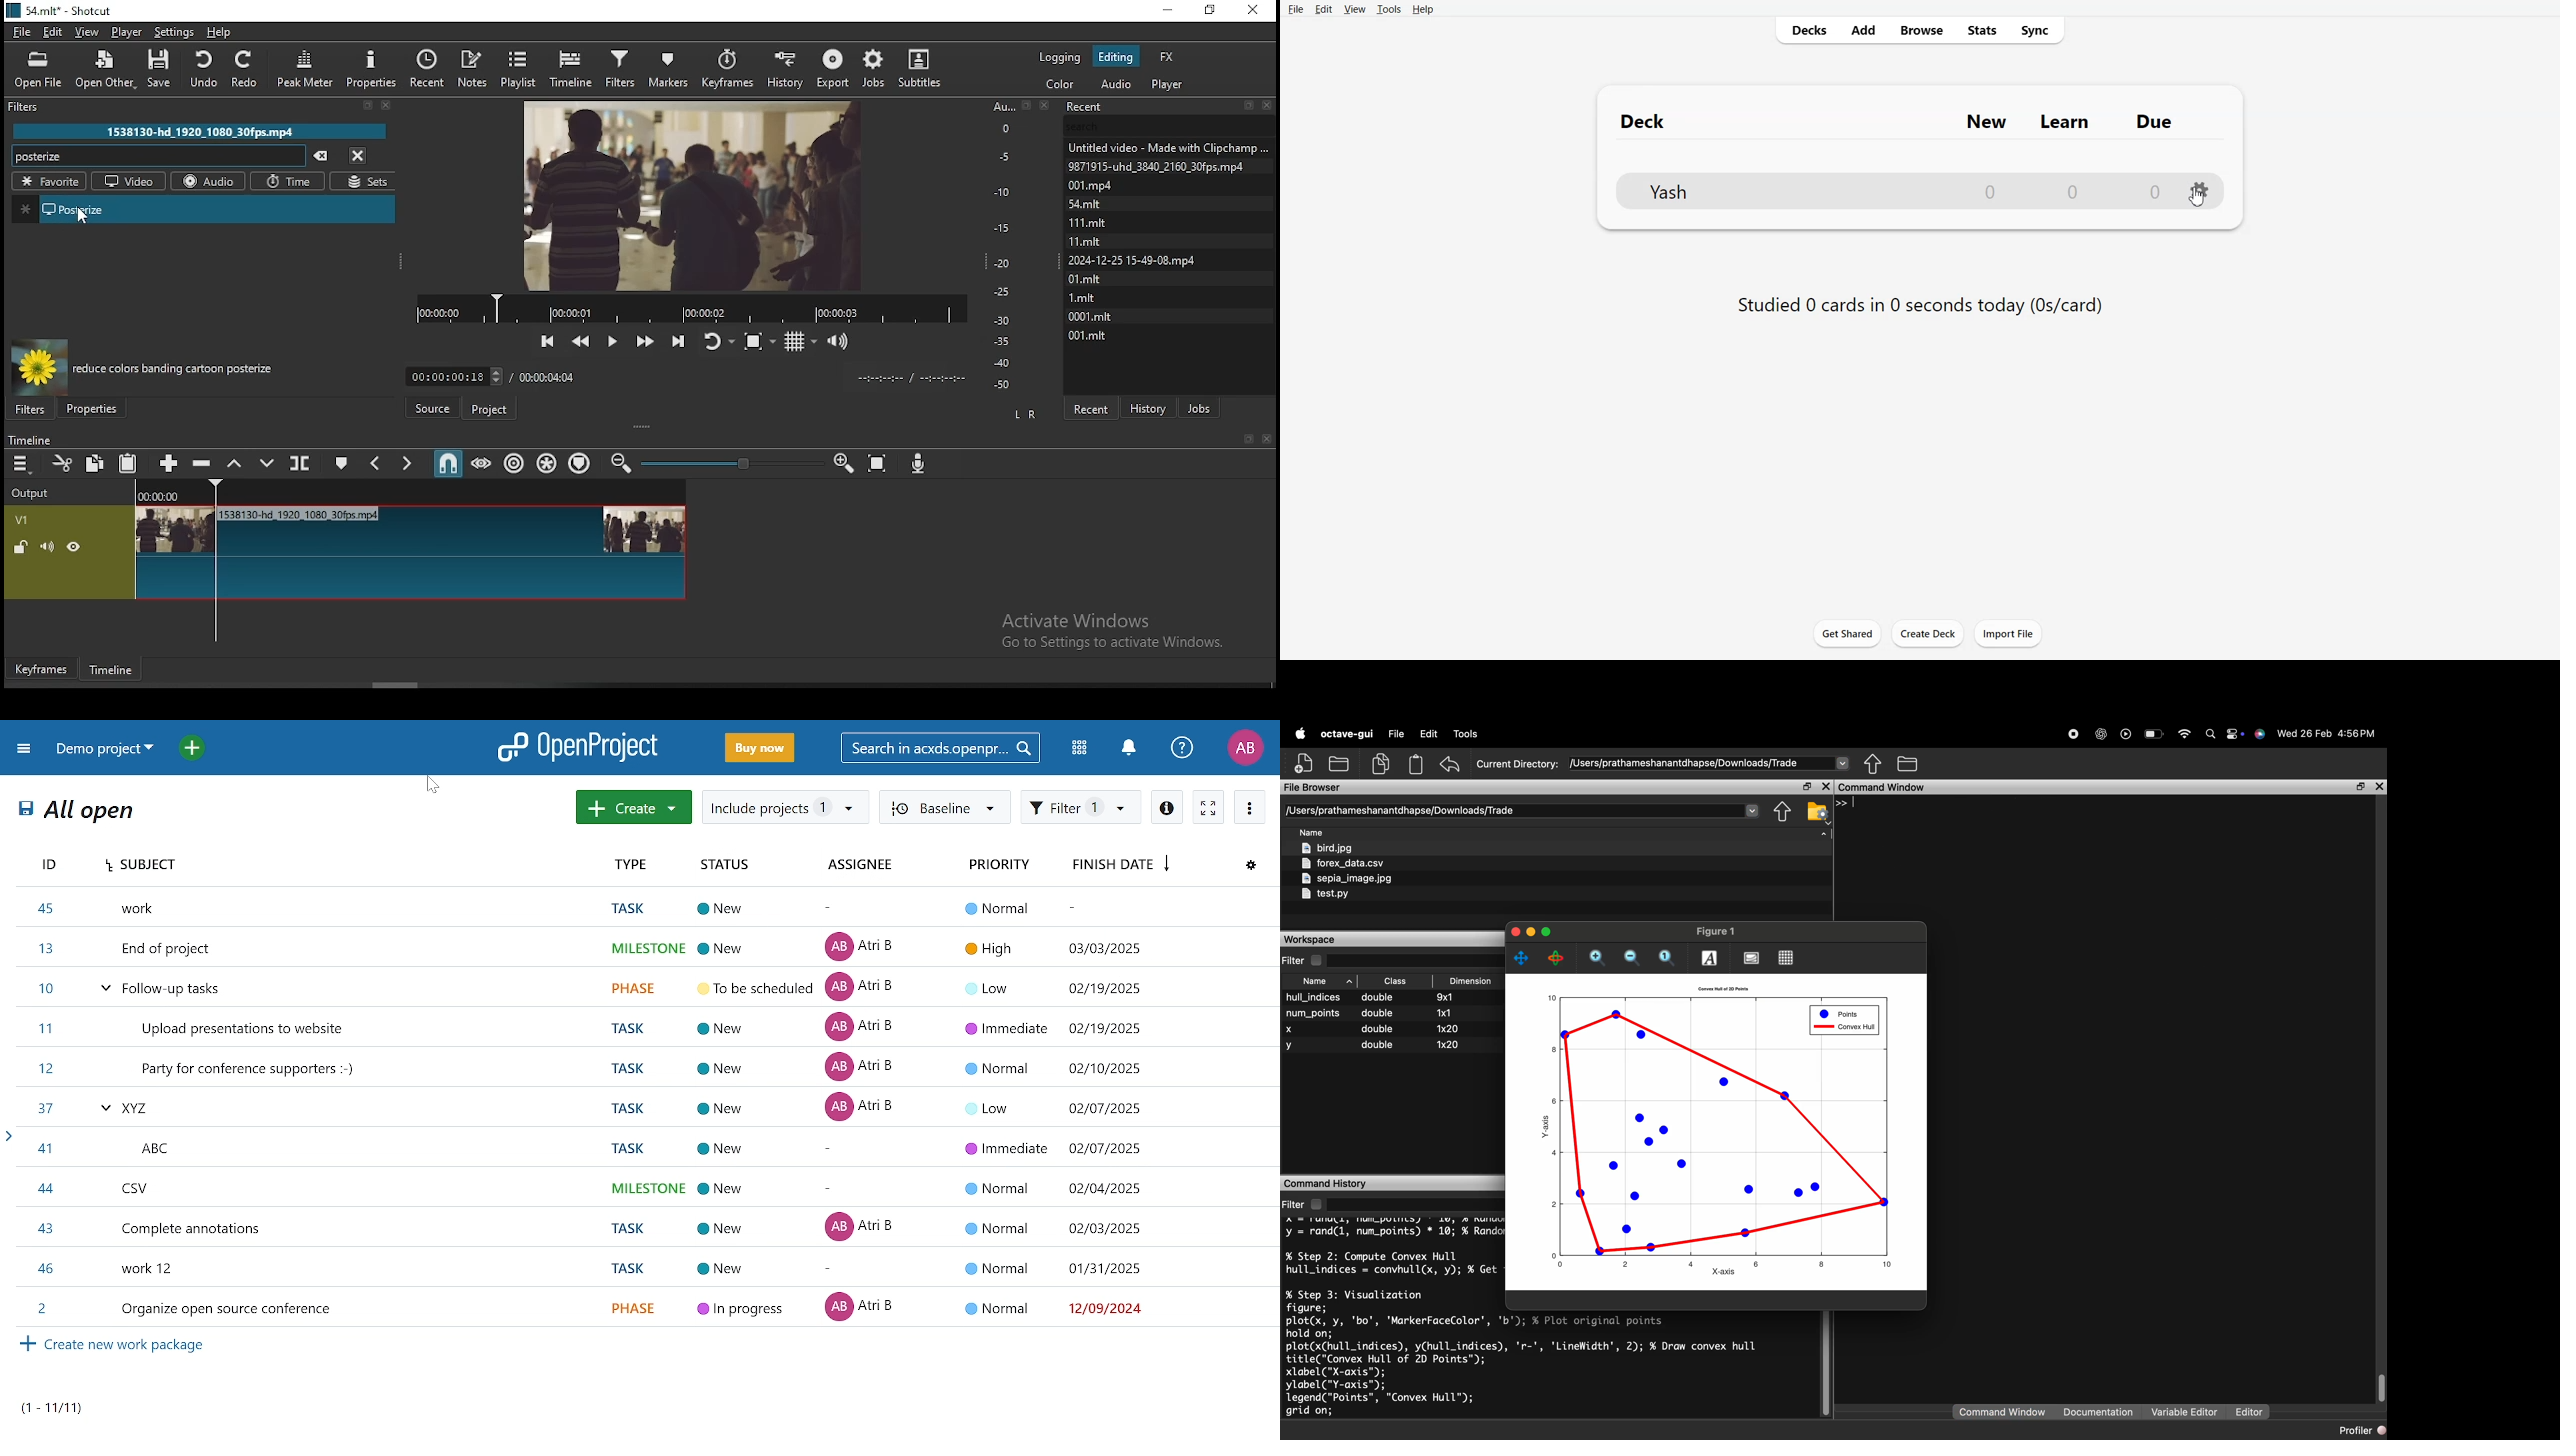 This screenshot has width=2576, height=1456. Describe the element at coordinates (300, 462) in the screenshot. I see `split at playhead` at that location.